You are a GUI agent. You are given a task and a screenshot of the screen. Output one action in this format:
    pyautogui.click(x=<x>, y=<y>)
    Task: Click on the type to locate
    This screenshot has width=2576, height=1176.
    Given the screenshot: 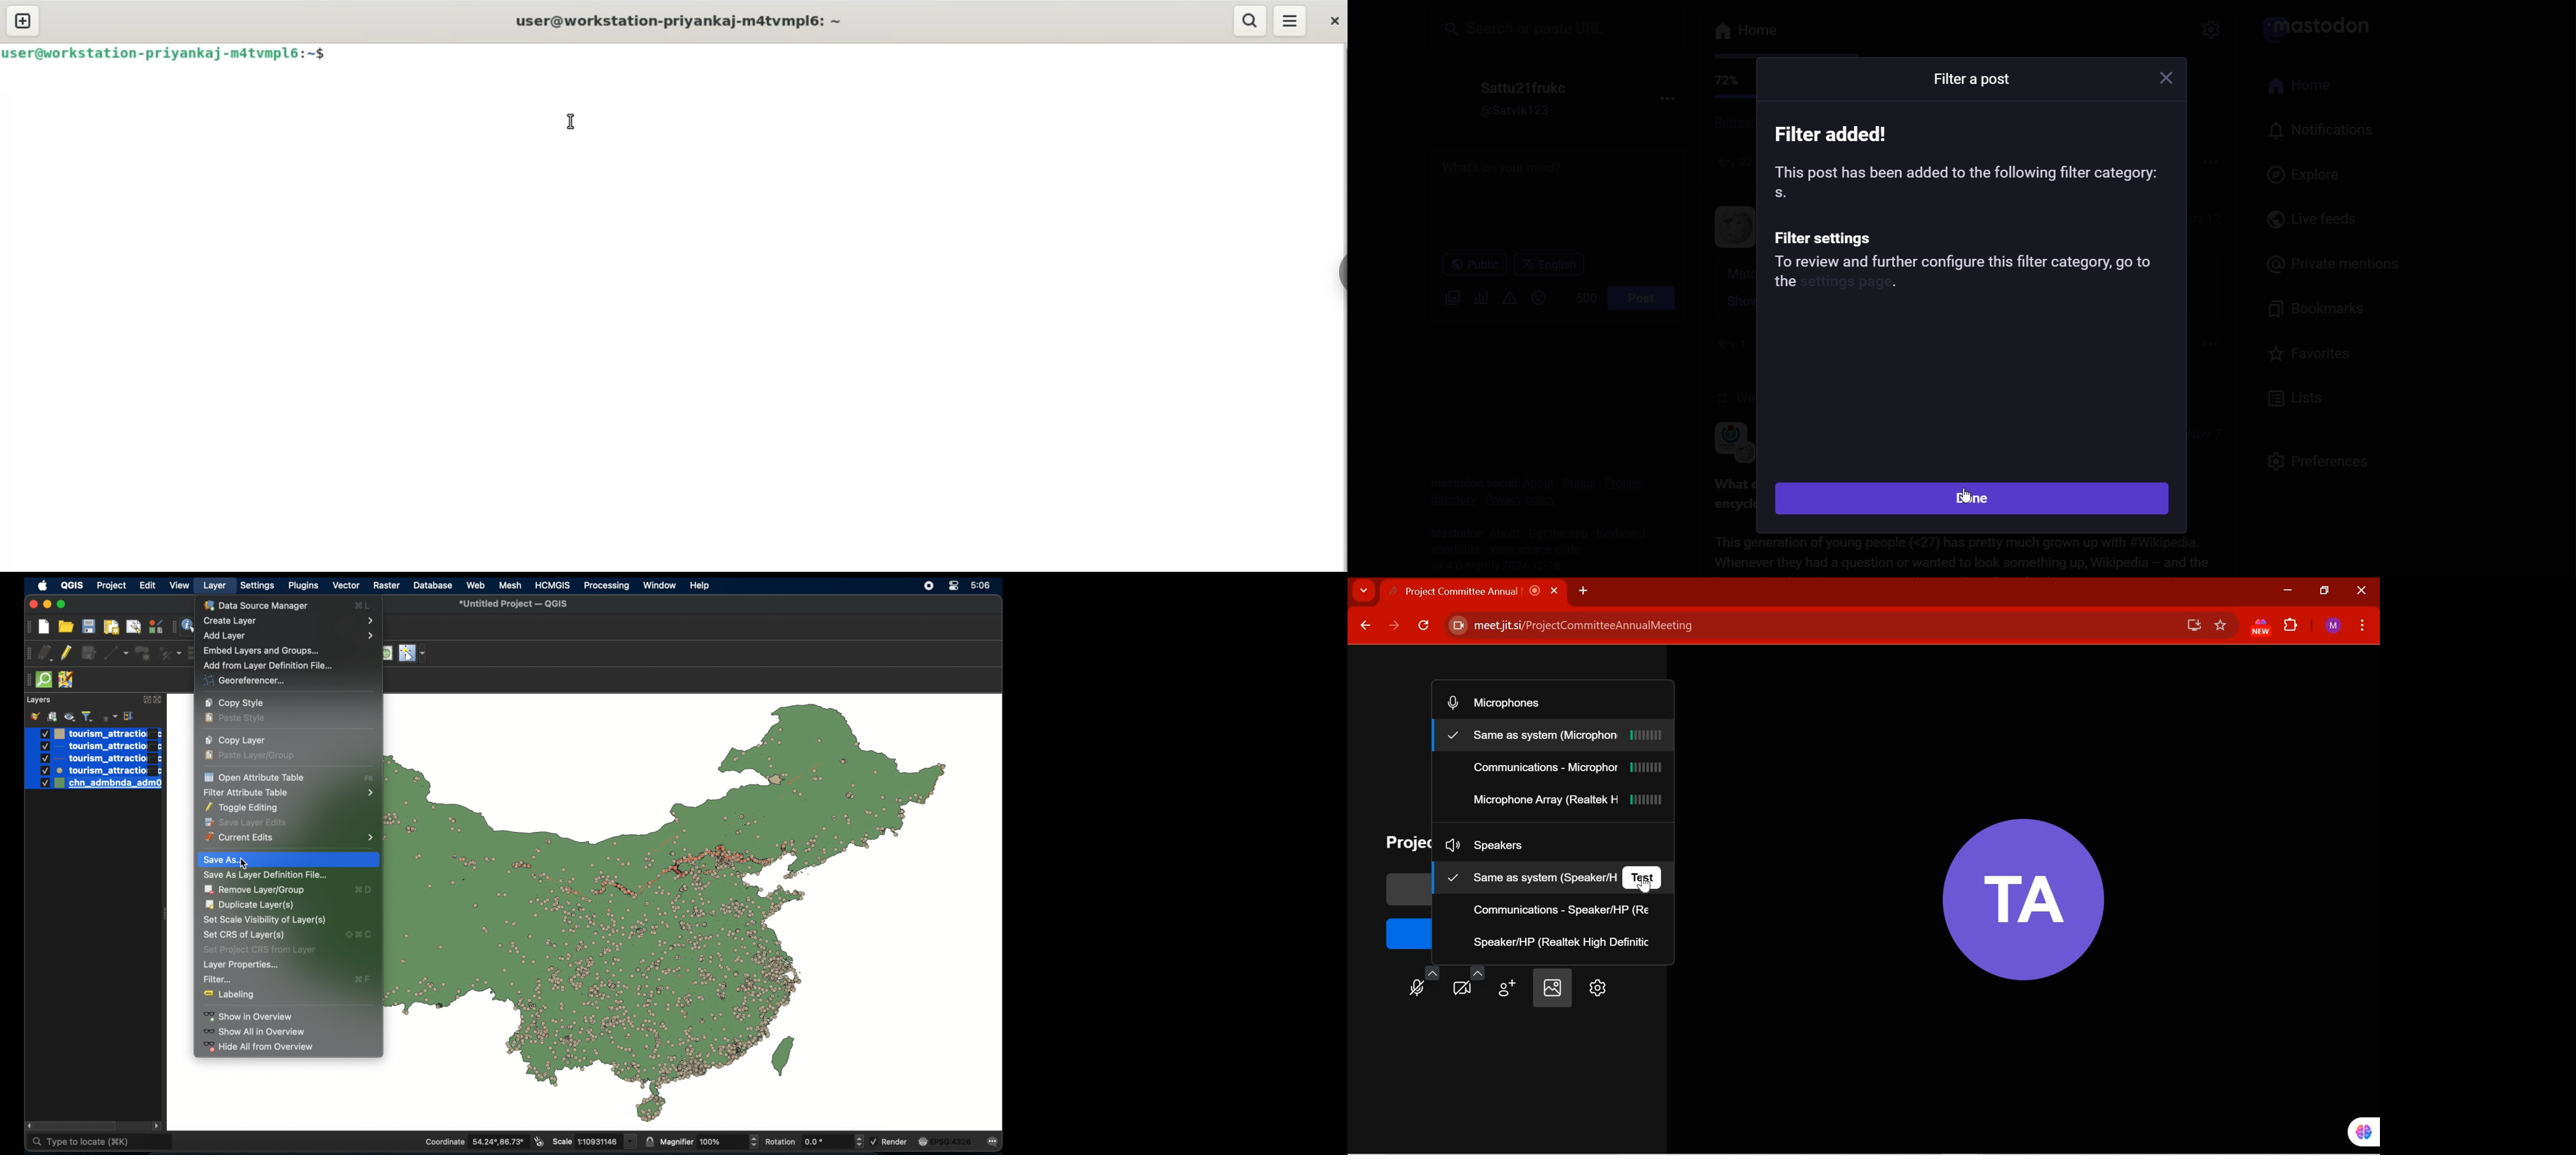 What is the action you would take?
    pyautogui.click(x=101, y=1142)
    